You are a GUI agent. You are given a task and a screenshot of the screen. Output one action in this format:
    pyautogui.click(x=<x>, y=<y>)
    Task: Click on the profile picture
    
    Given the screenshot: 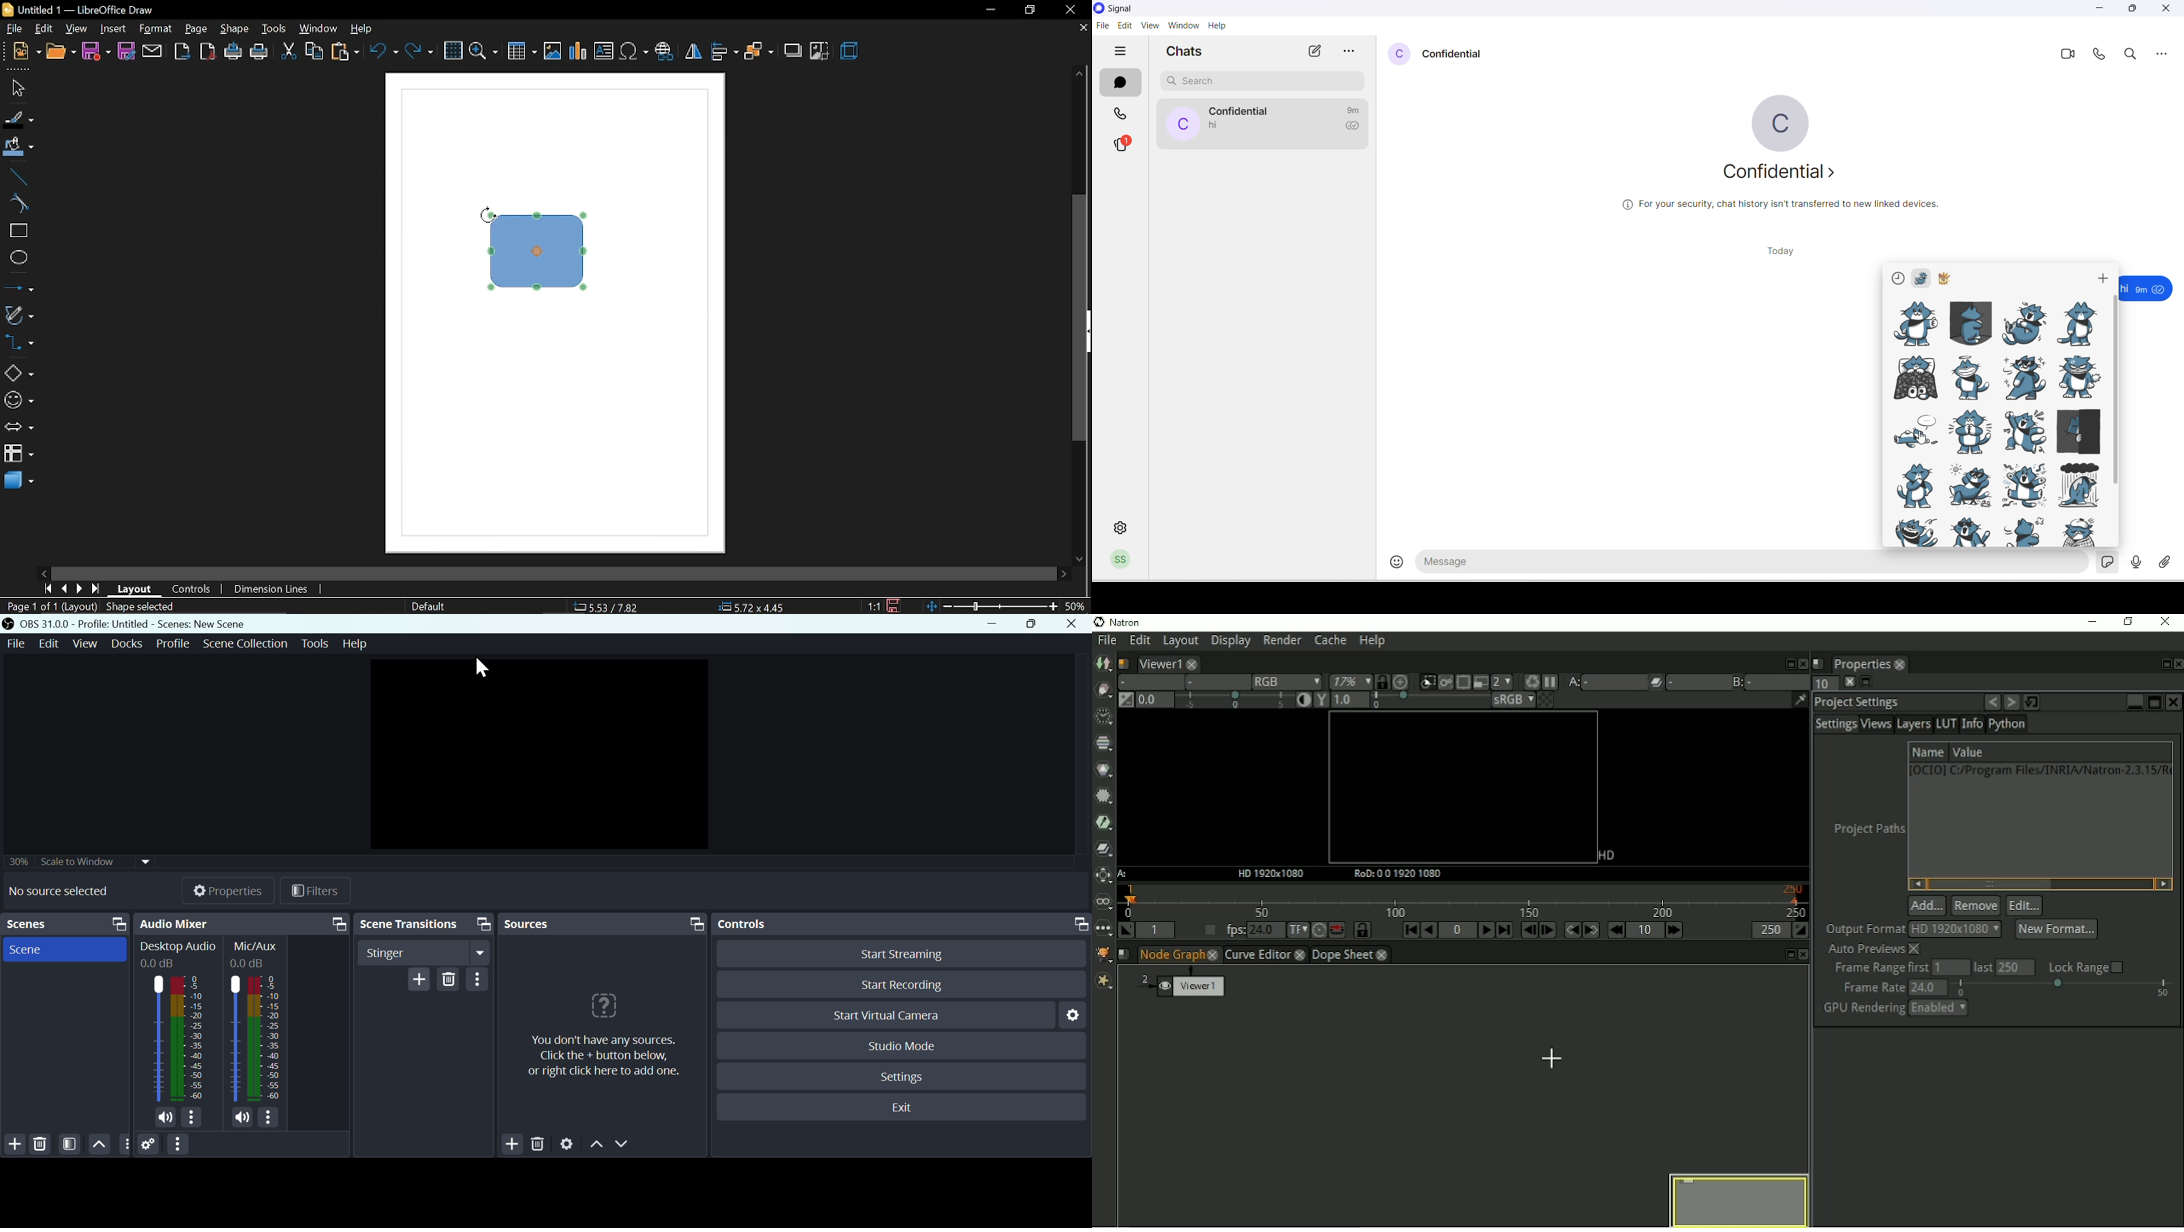 What is the action you would take?
    pyautogui.click(x=1778, y=123)
    